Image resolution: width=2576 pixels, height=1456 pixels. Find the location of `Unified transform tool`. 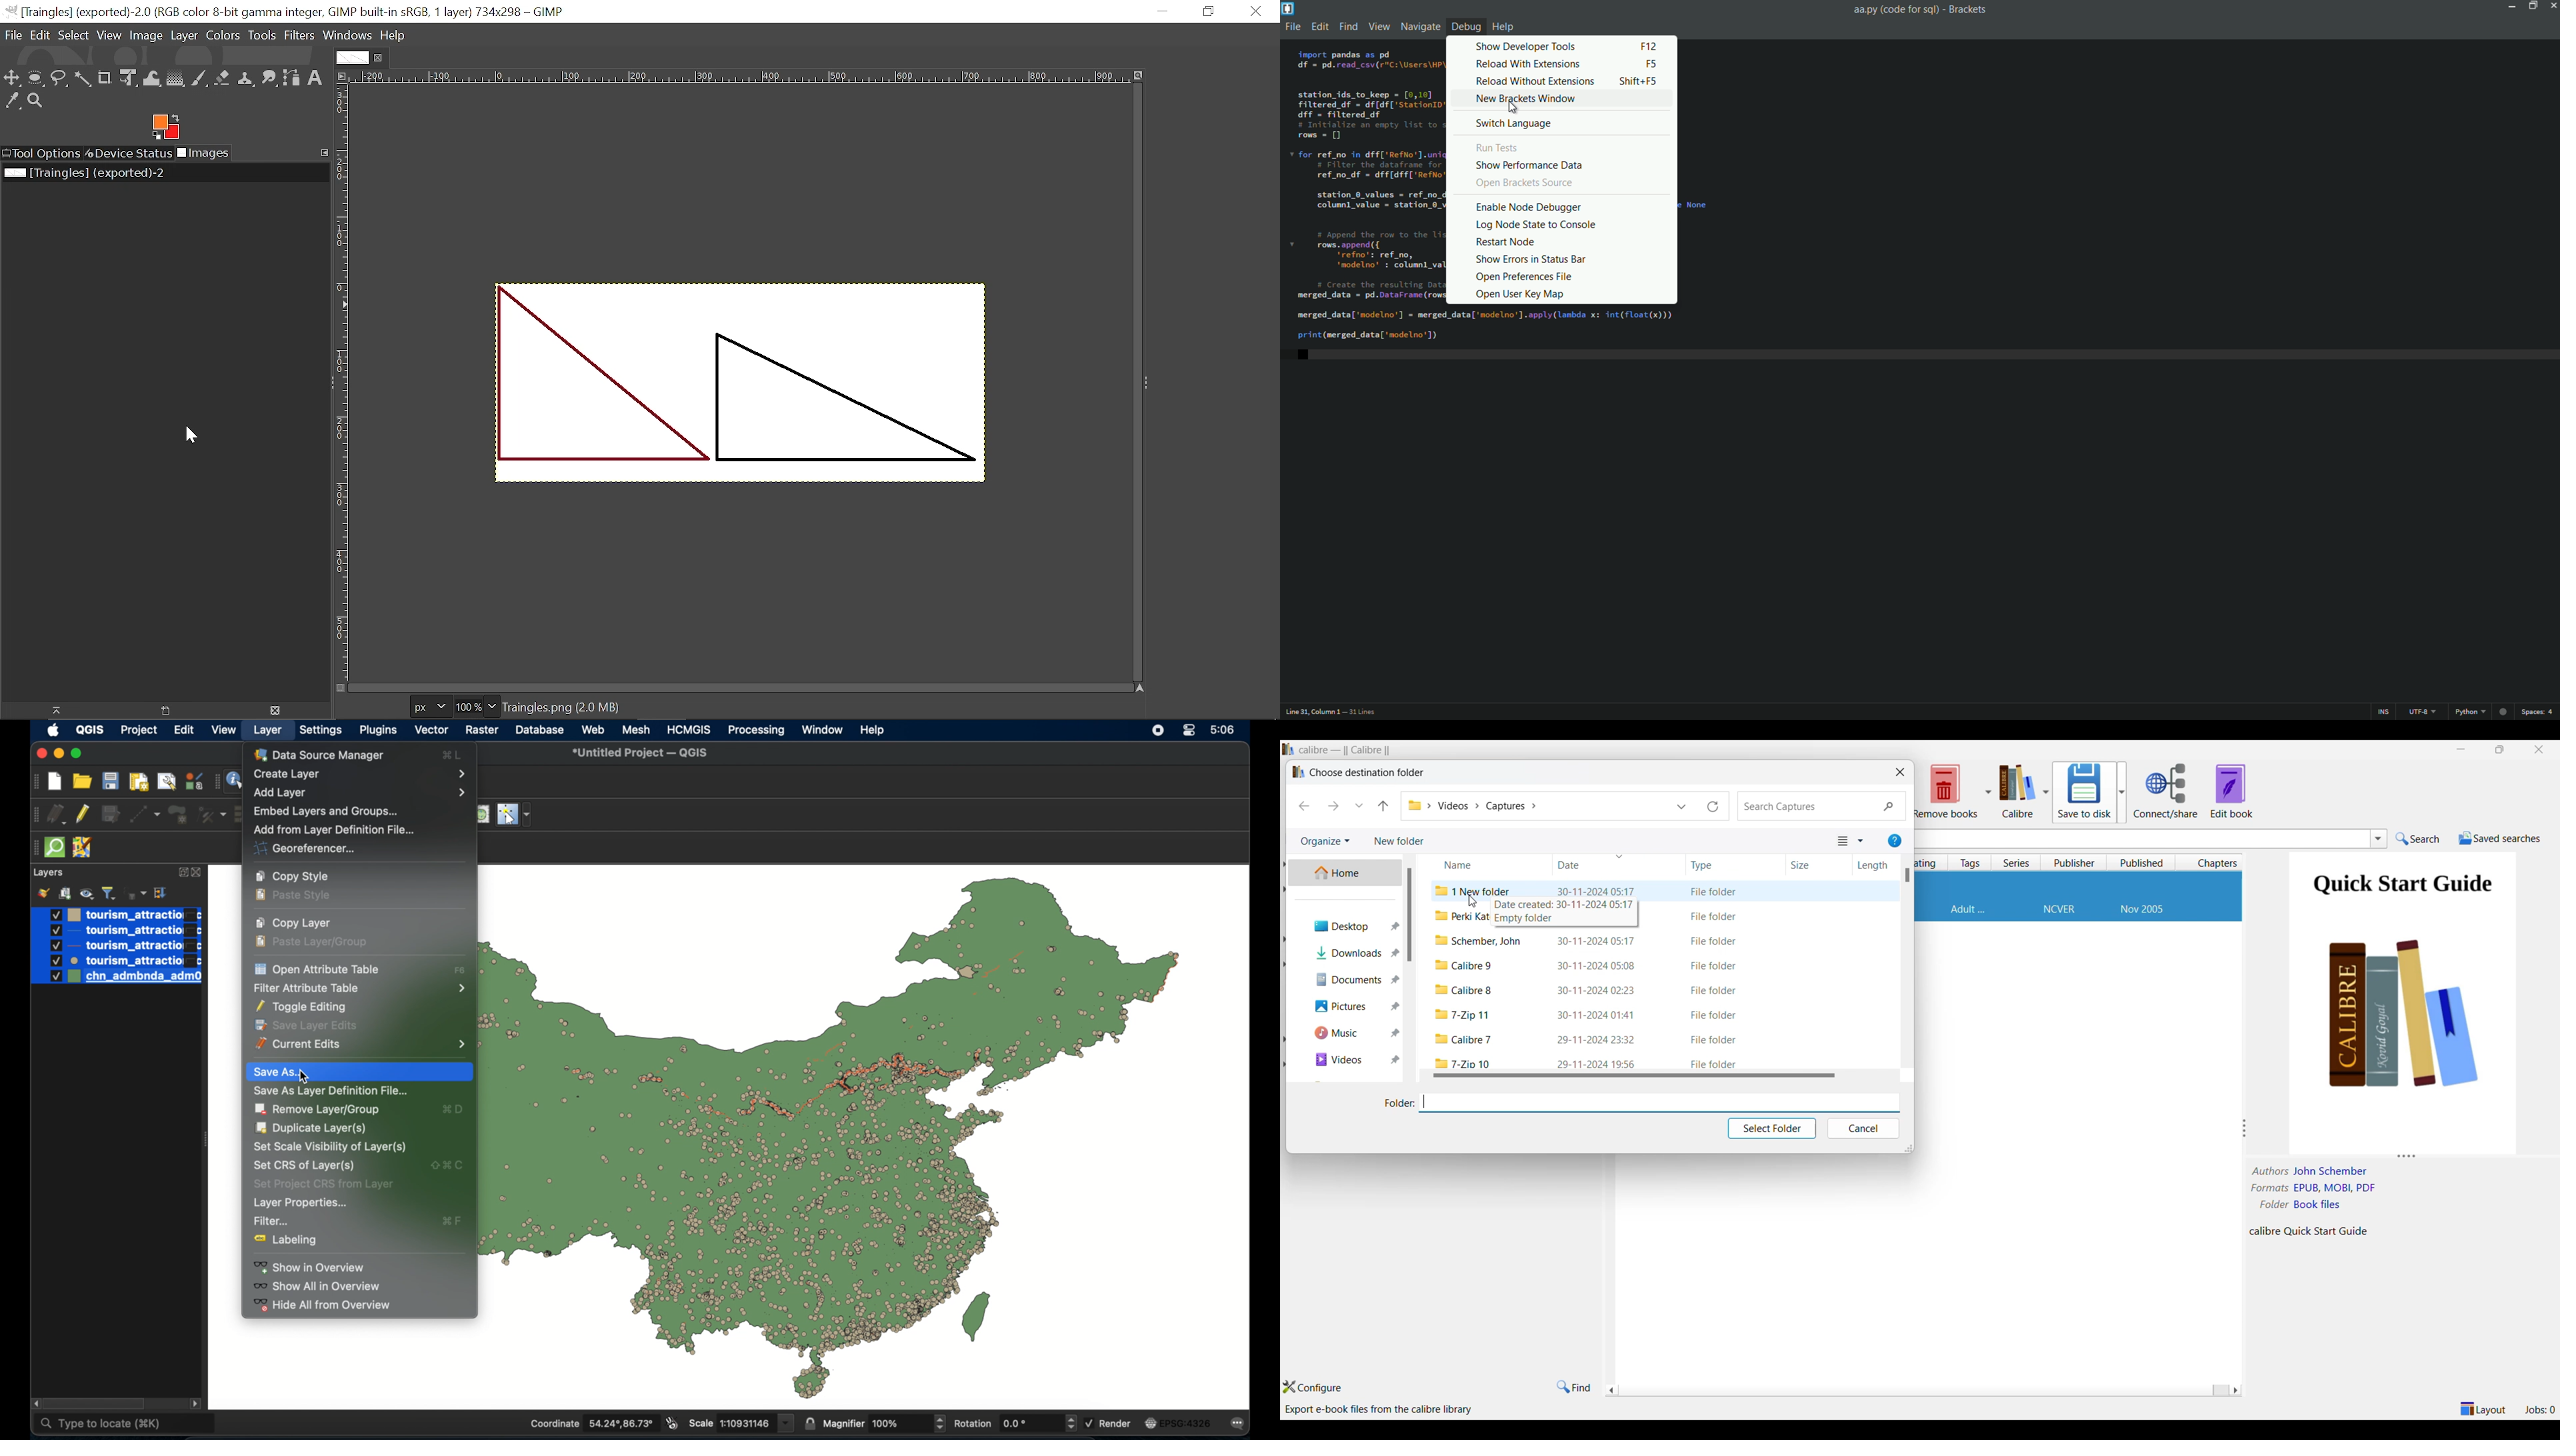

Unified transform tool is located at coordinates (127, 78).